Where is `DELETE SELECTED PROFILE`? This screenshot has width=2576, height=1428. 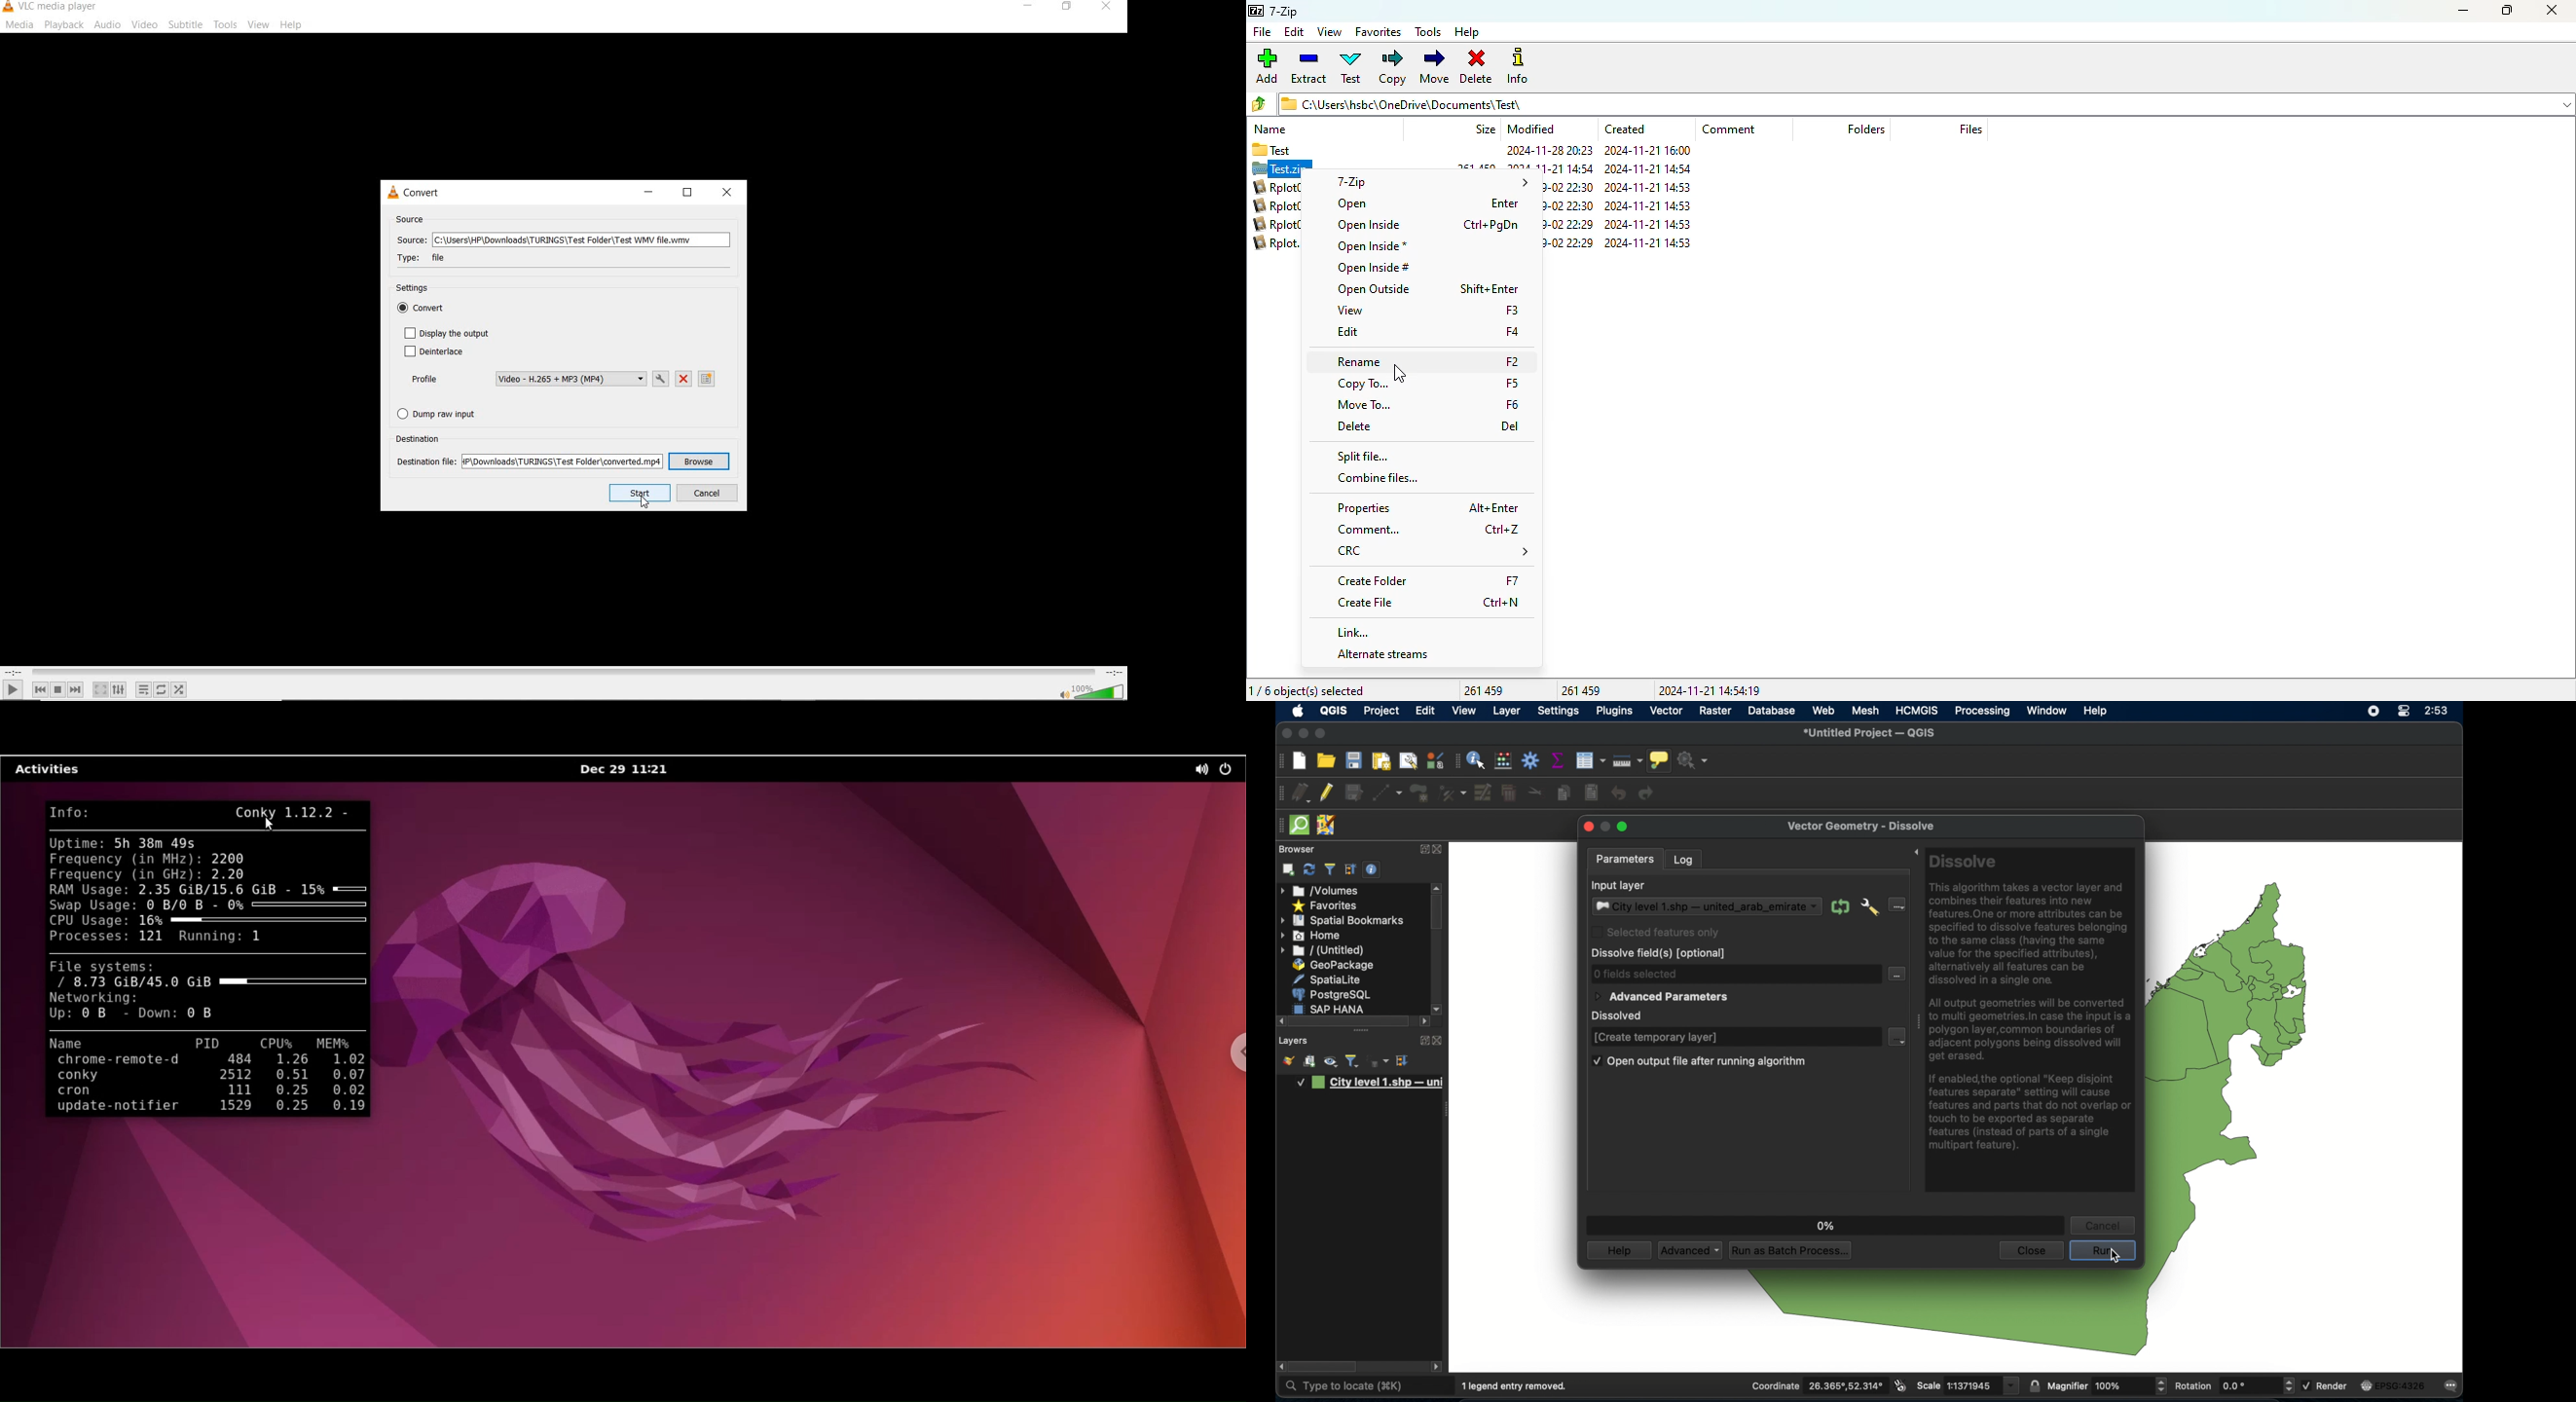
DELETE SELECTED PROFILE is located at coordinates (684, 379).